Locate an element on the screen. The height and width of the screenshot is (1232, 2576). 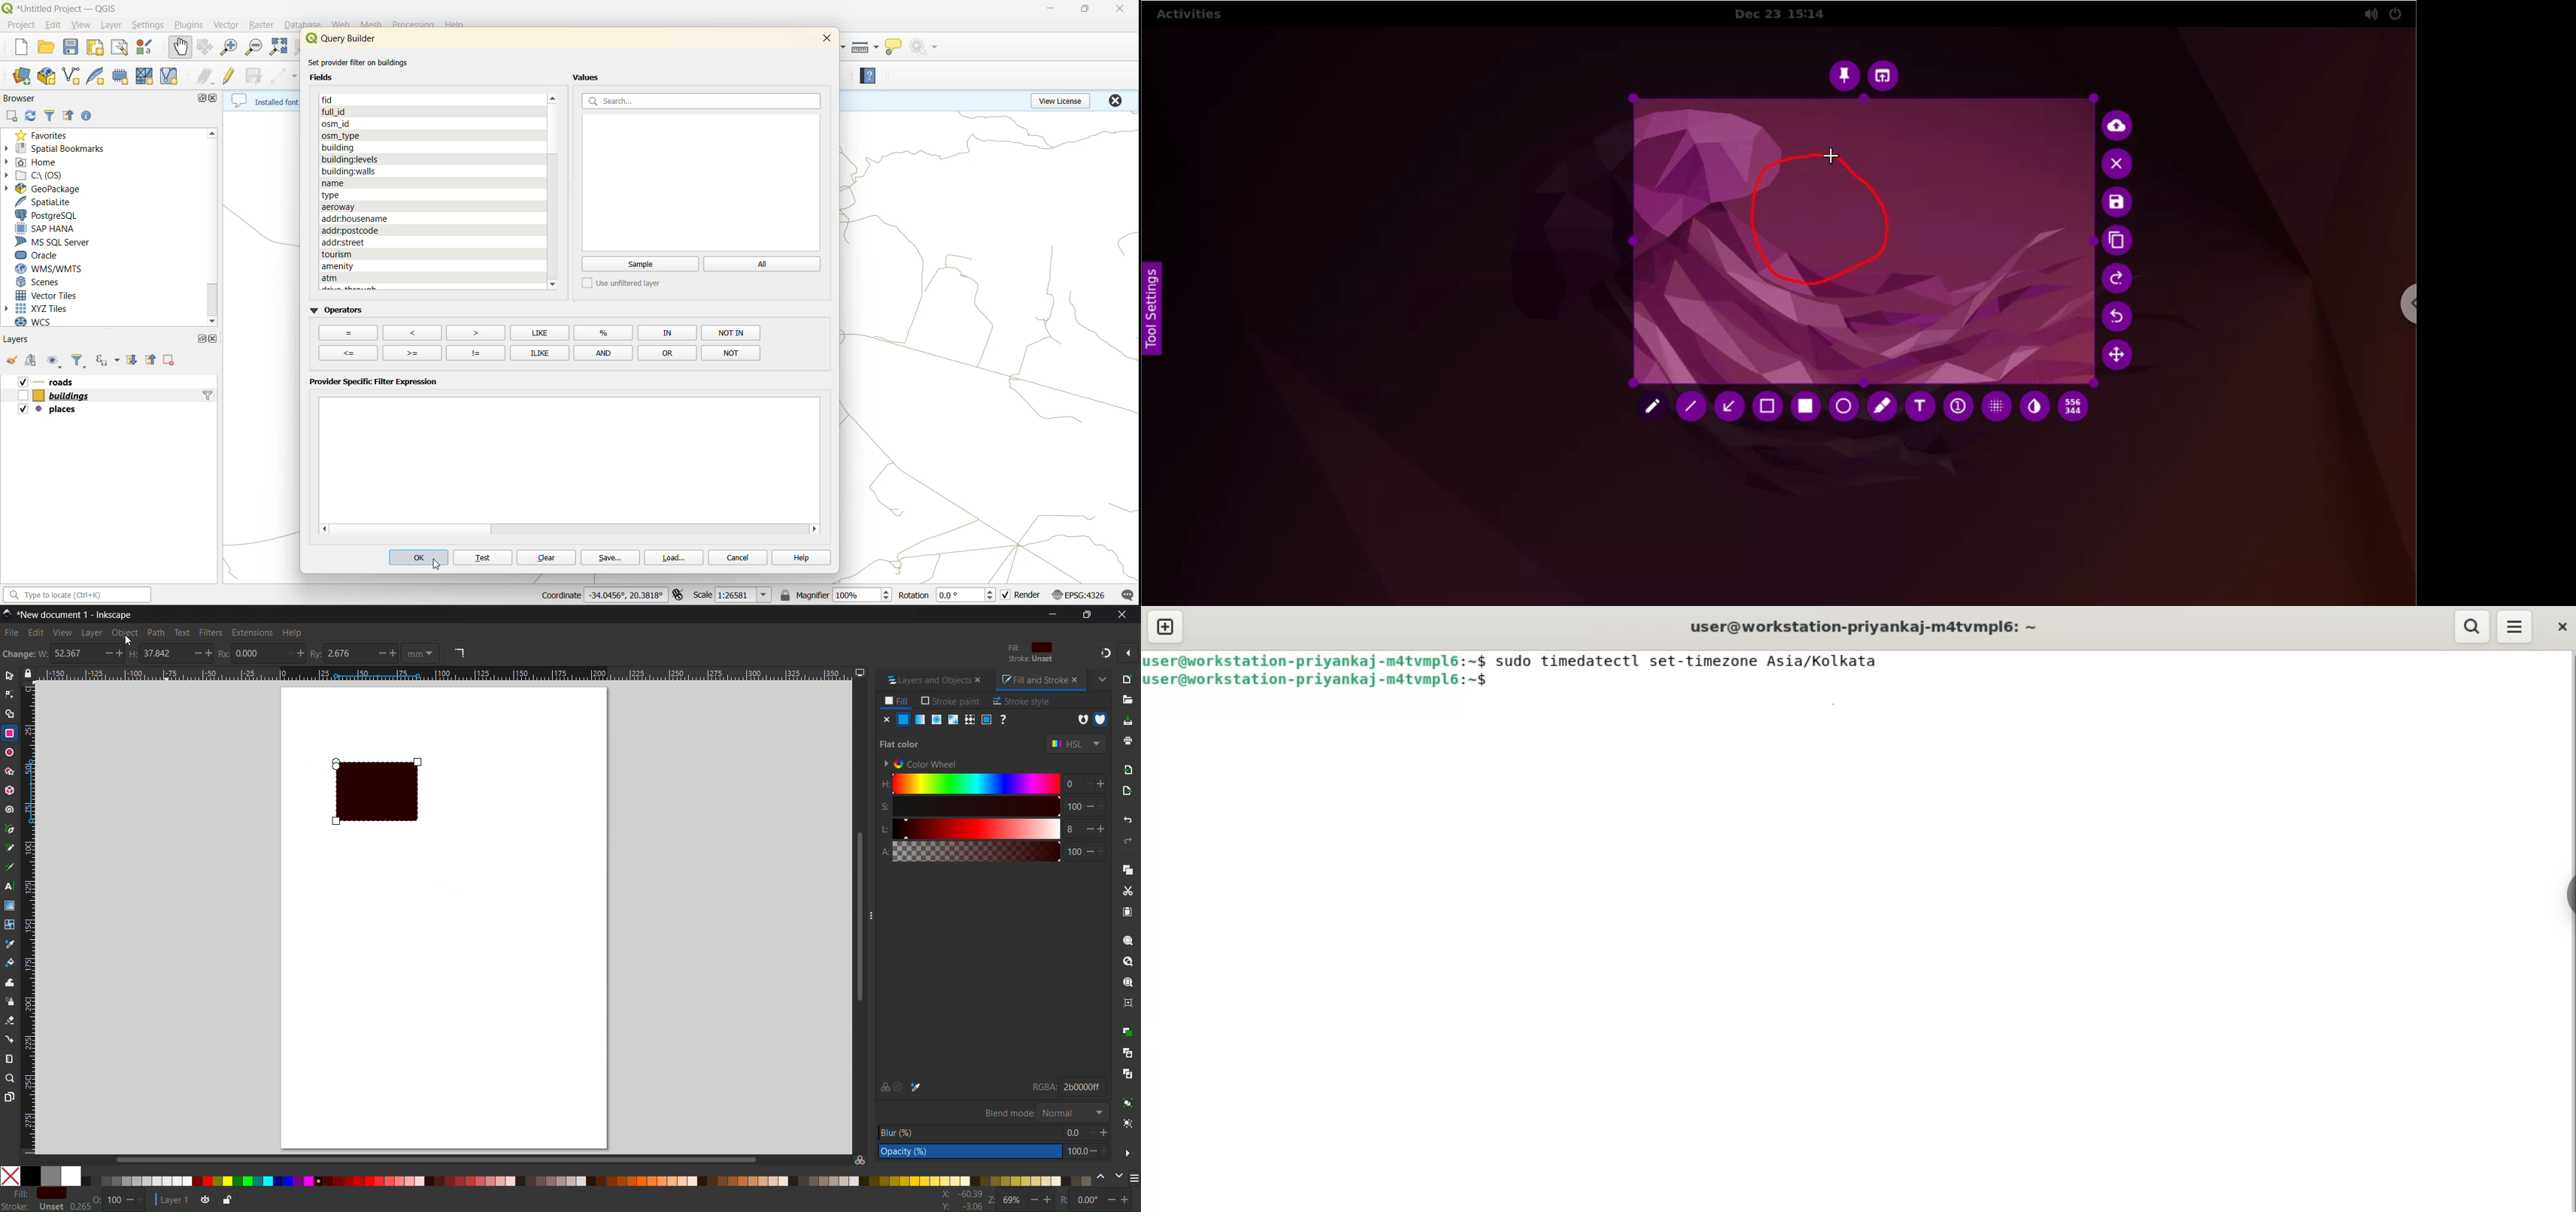
no action is located at coordinates (927, 47).